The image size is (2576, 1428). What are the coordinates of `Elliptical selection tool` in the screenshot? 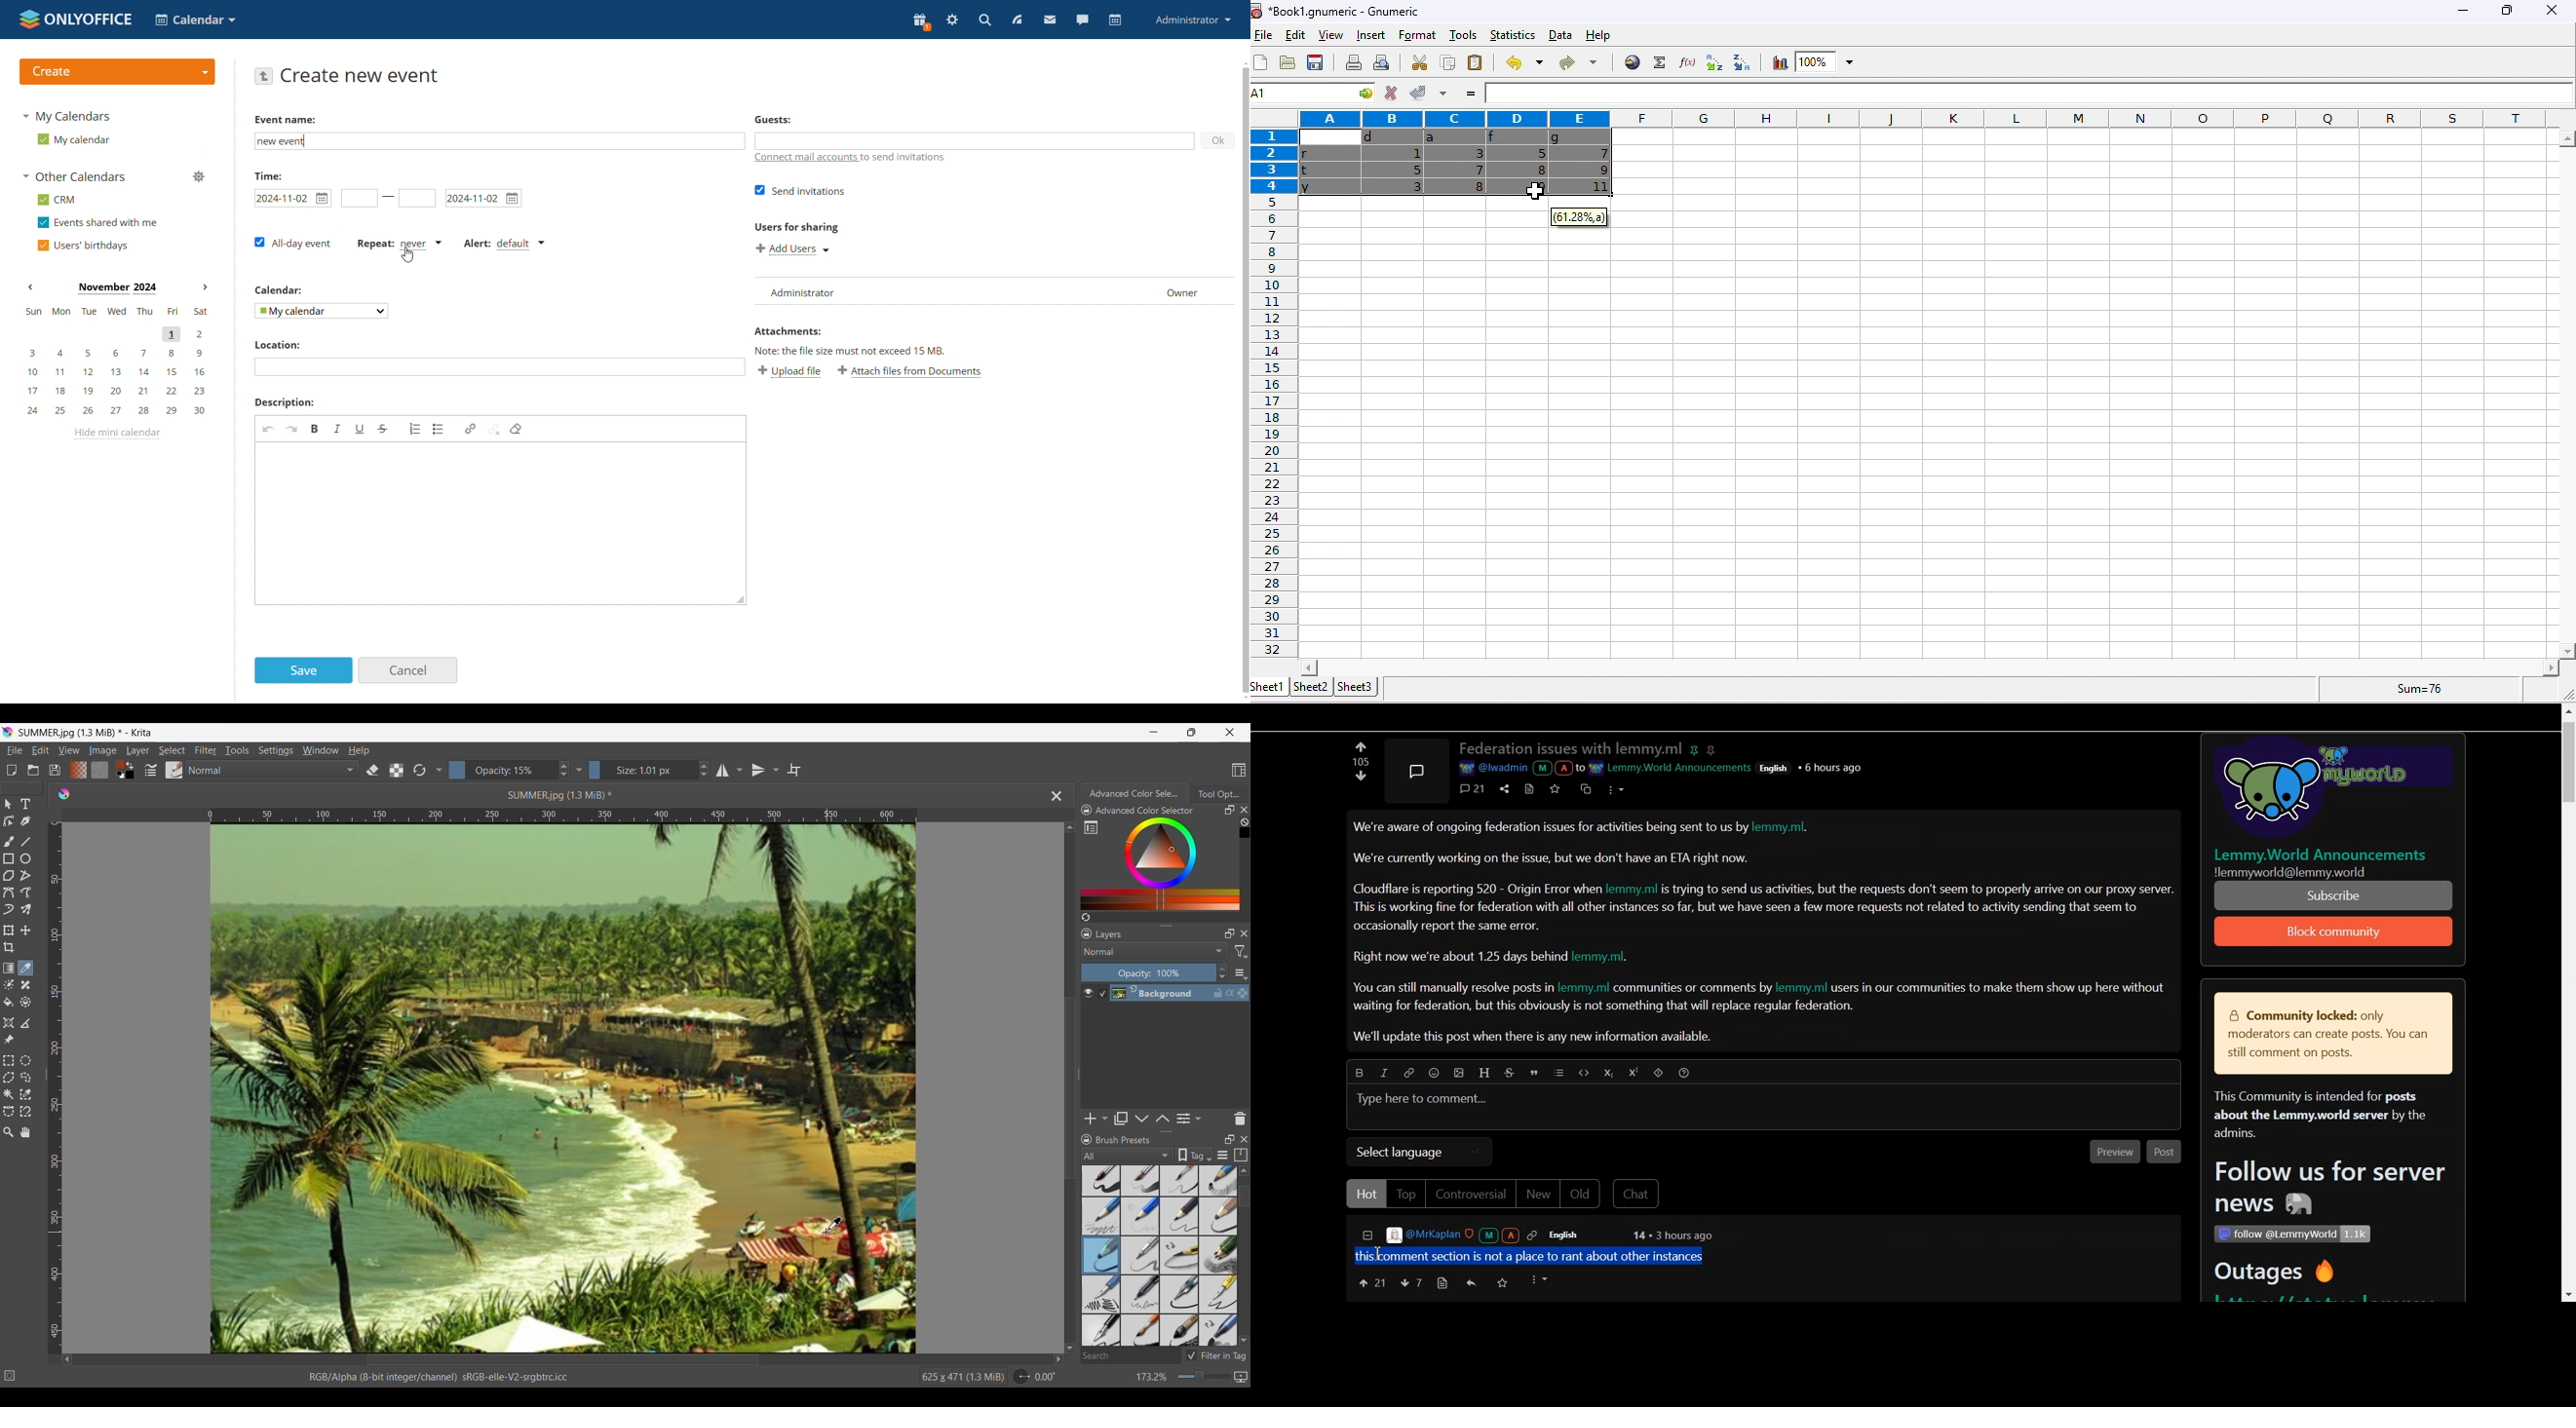 It's located at (25, 1061).